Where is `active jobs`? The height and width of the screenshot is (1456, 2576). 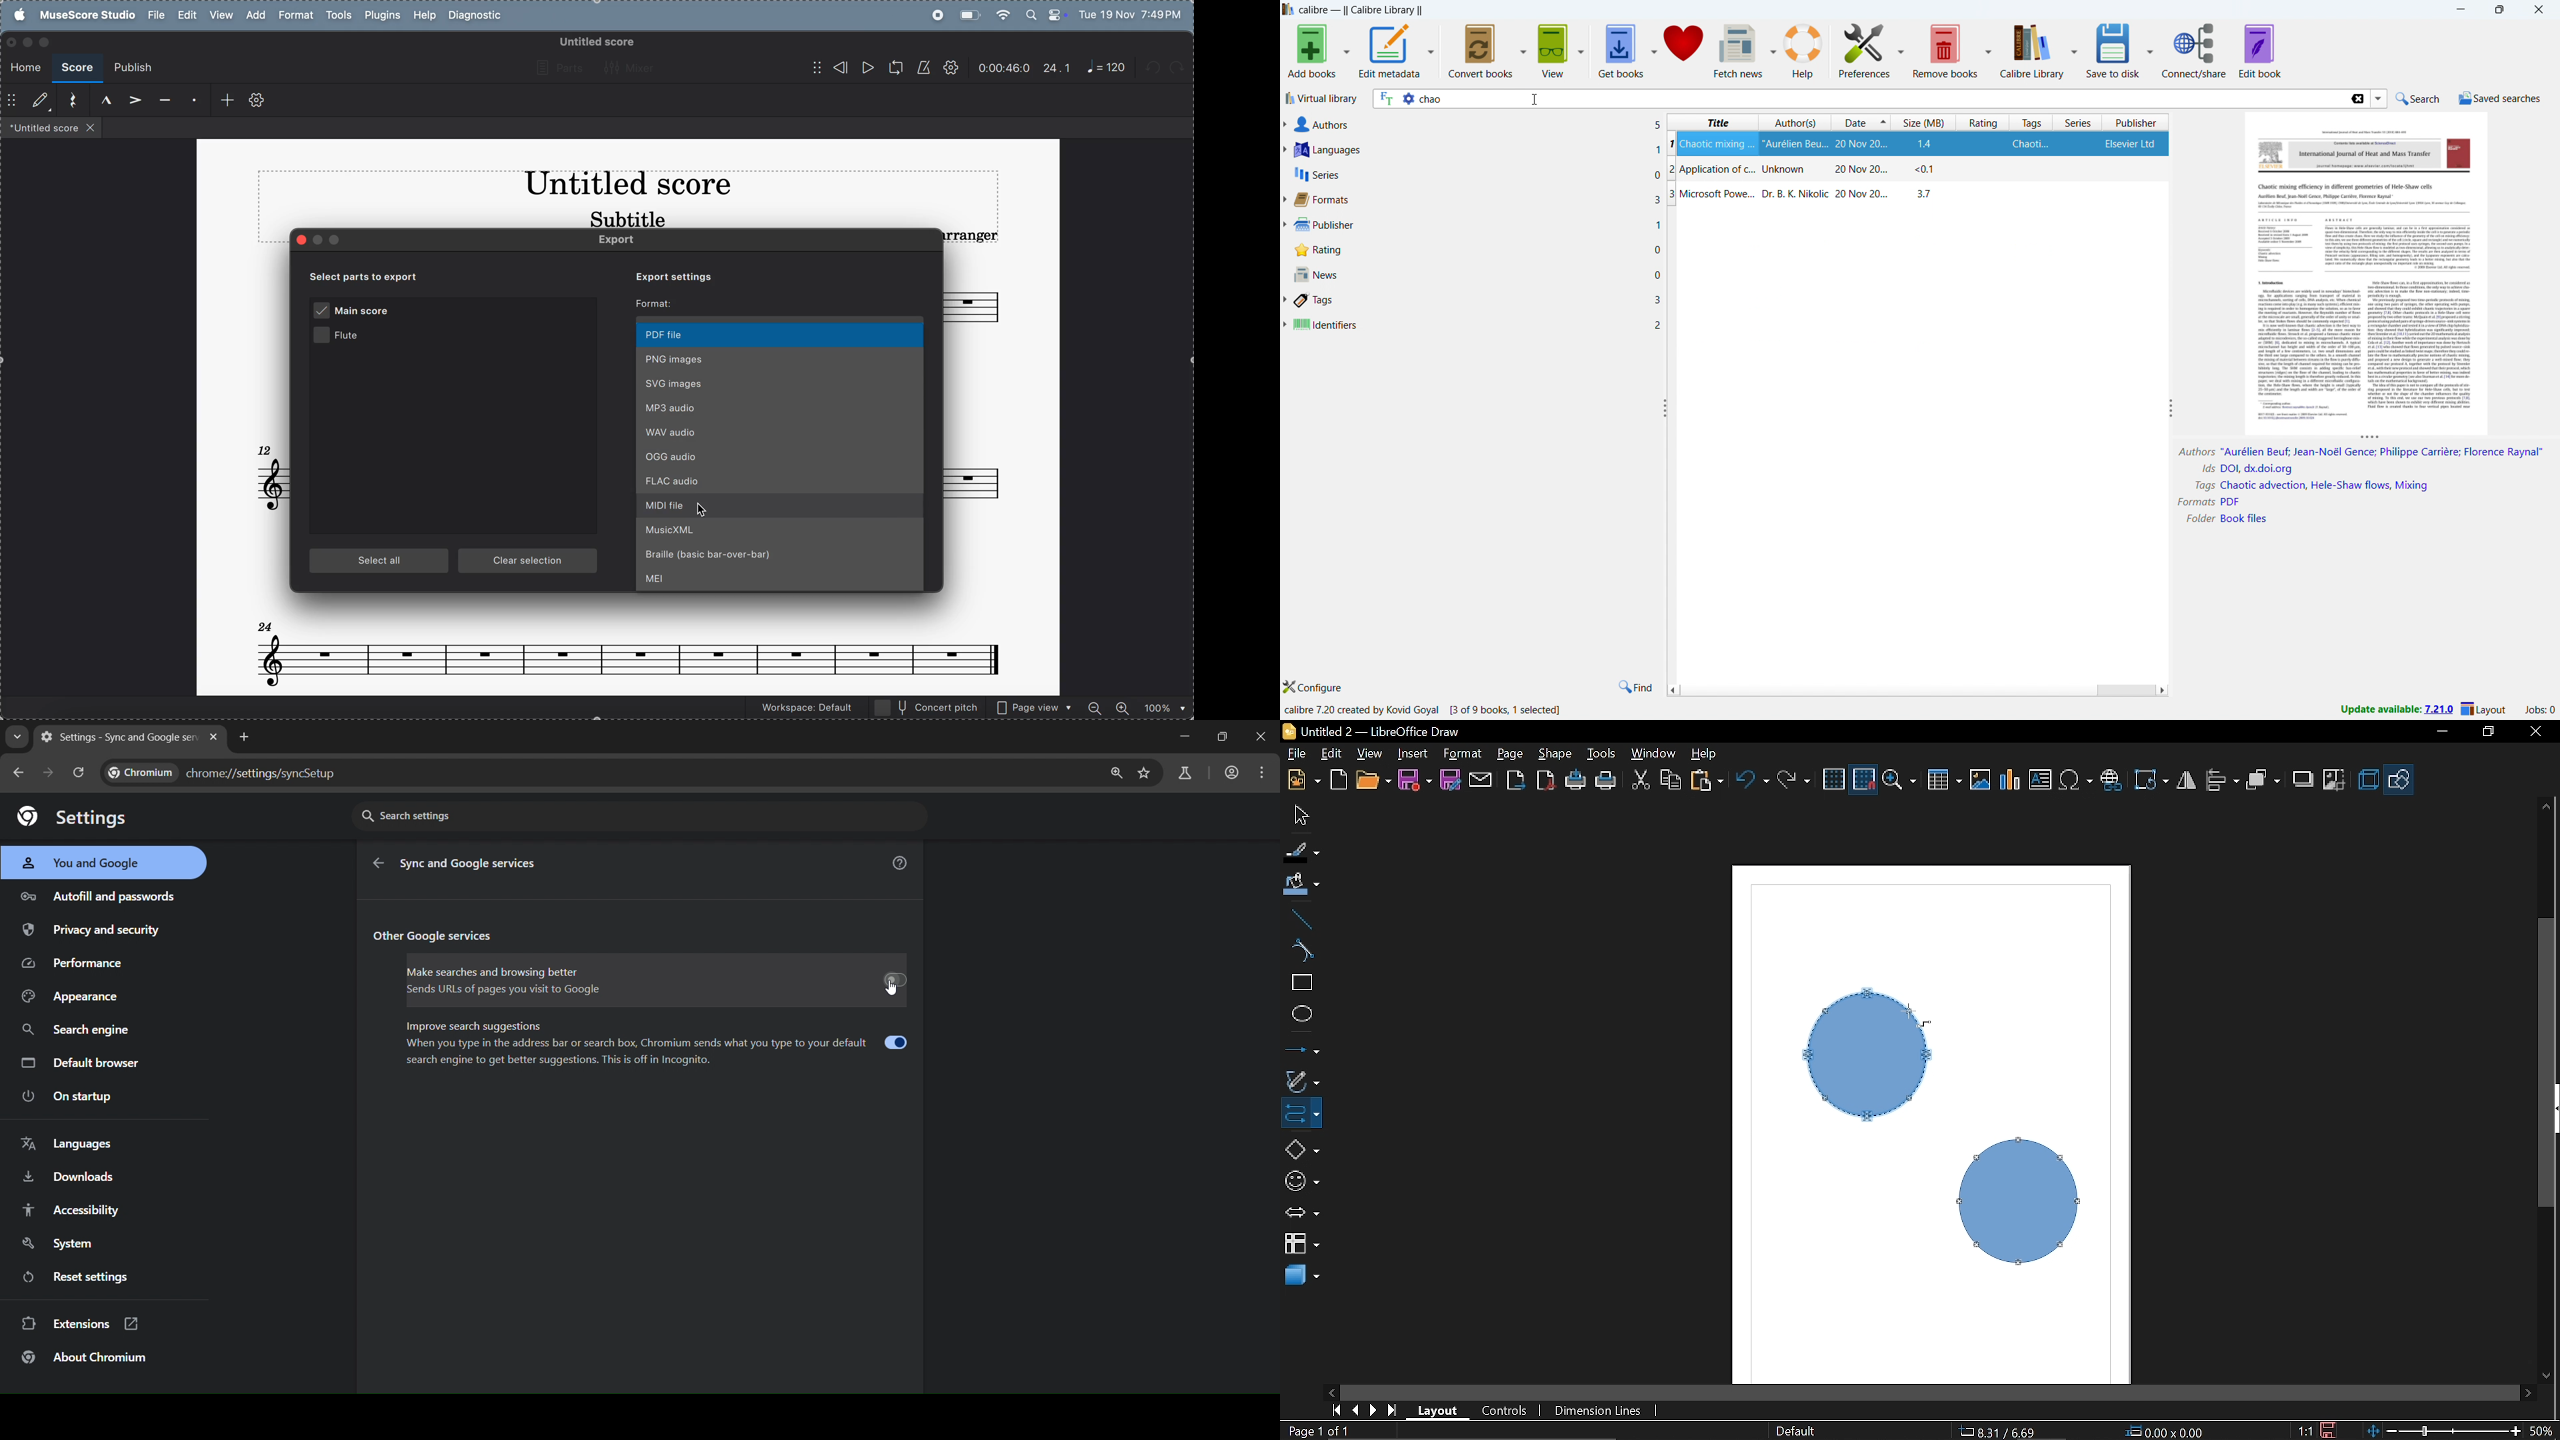
active jobs is located at coordinates (2541, 710).